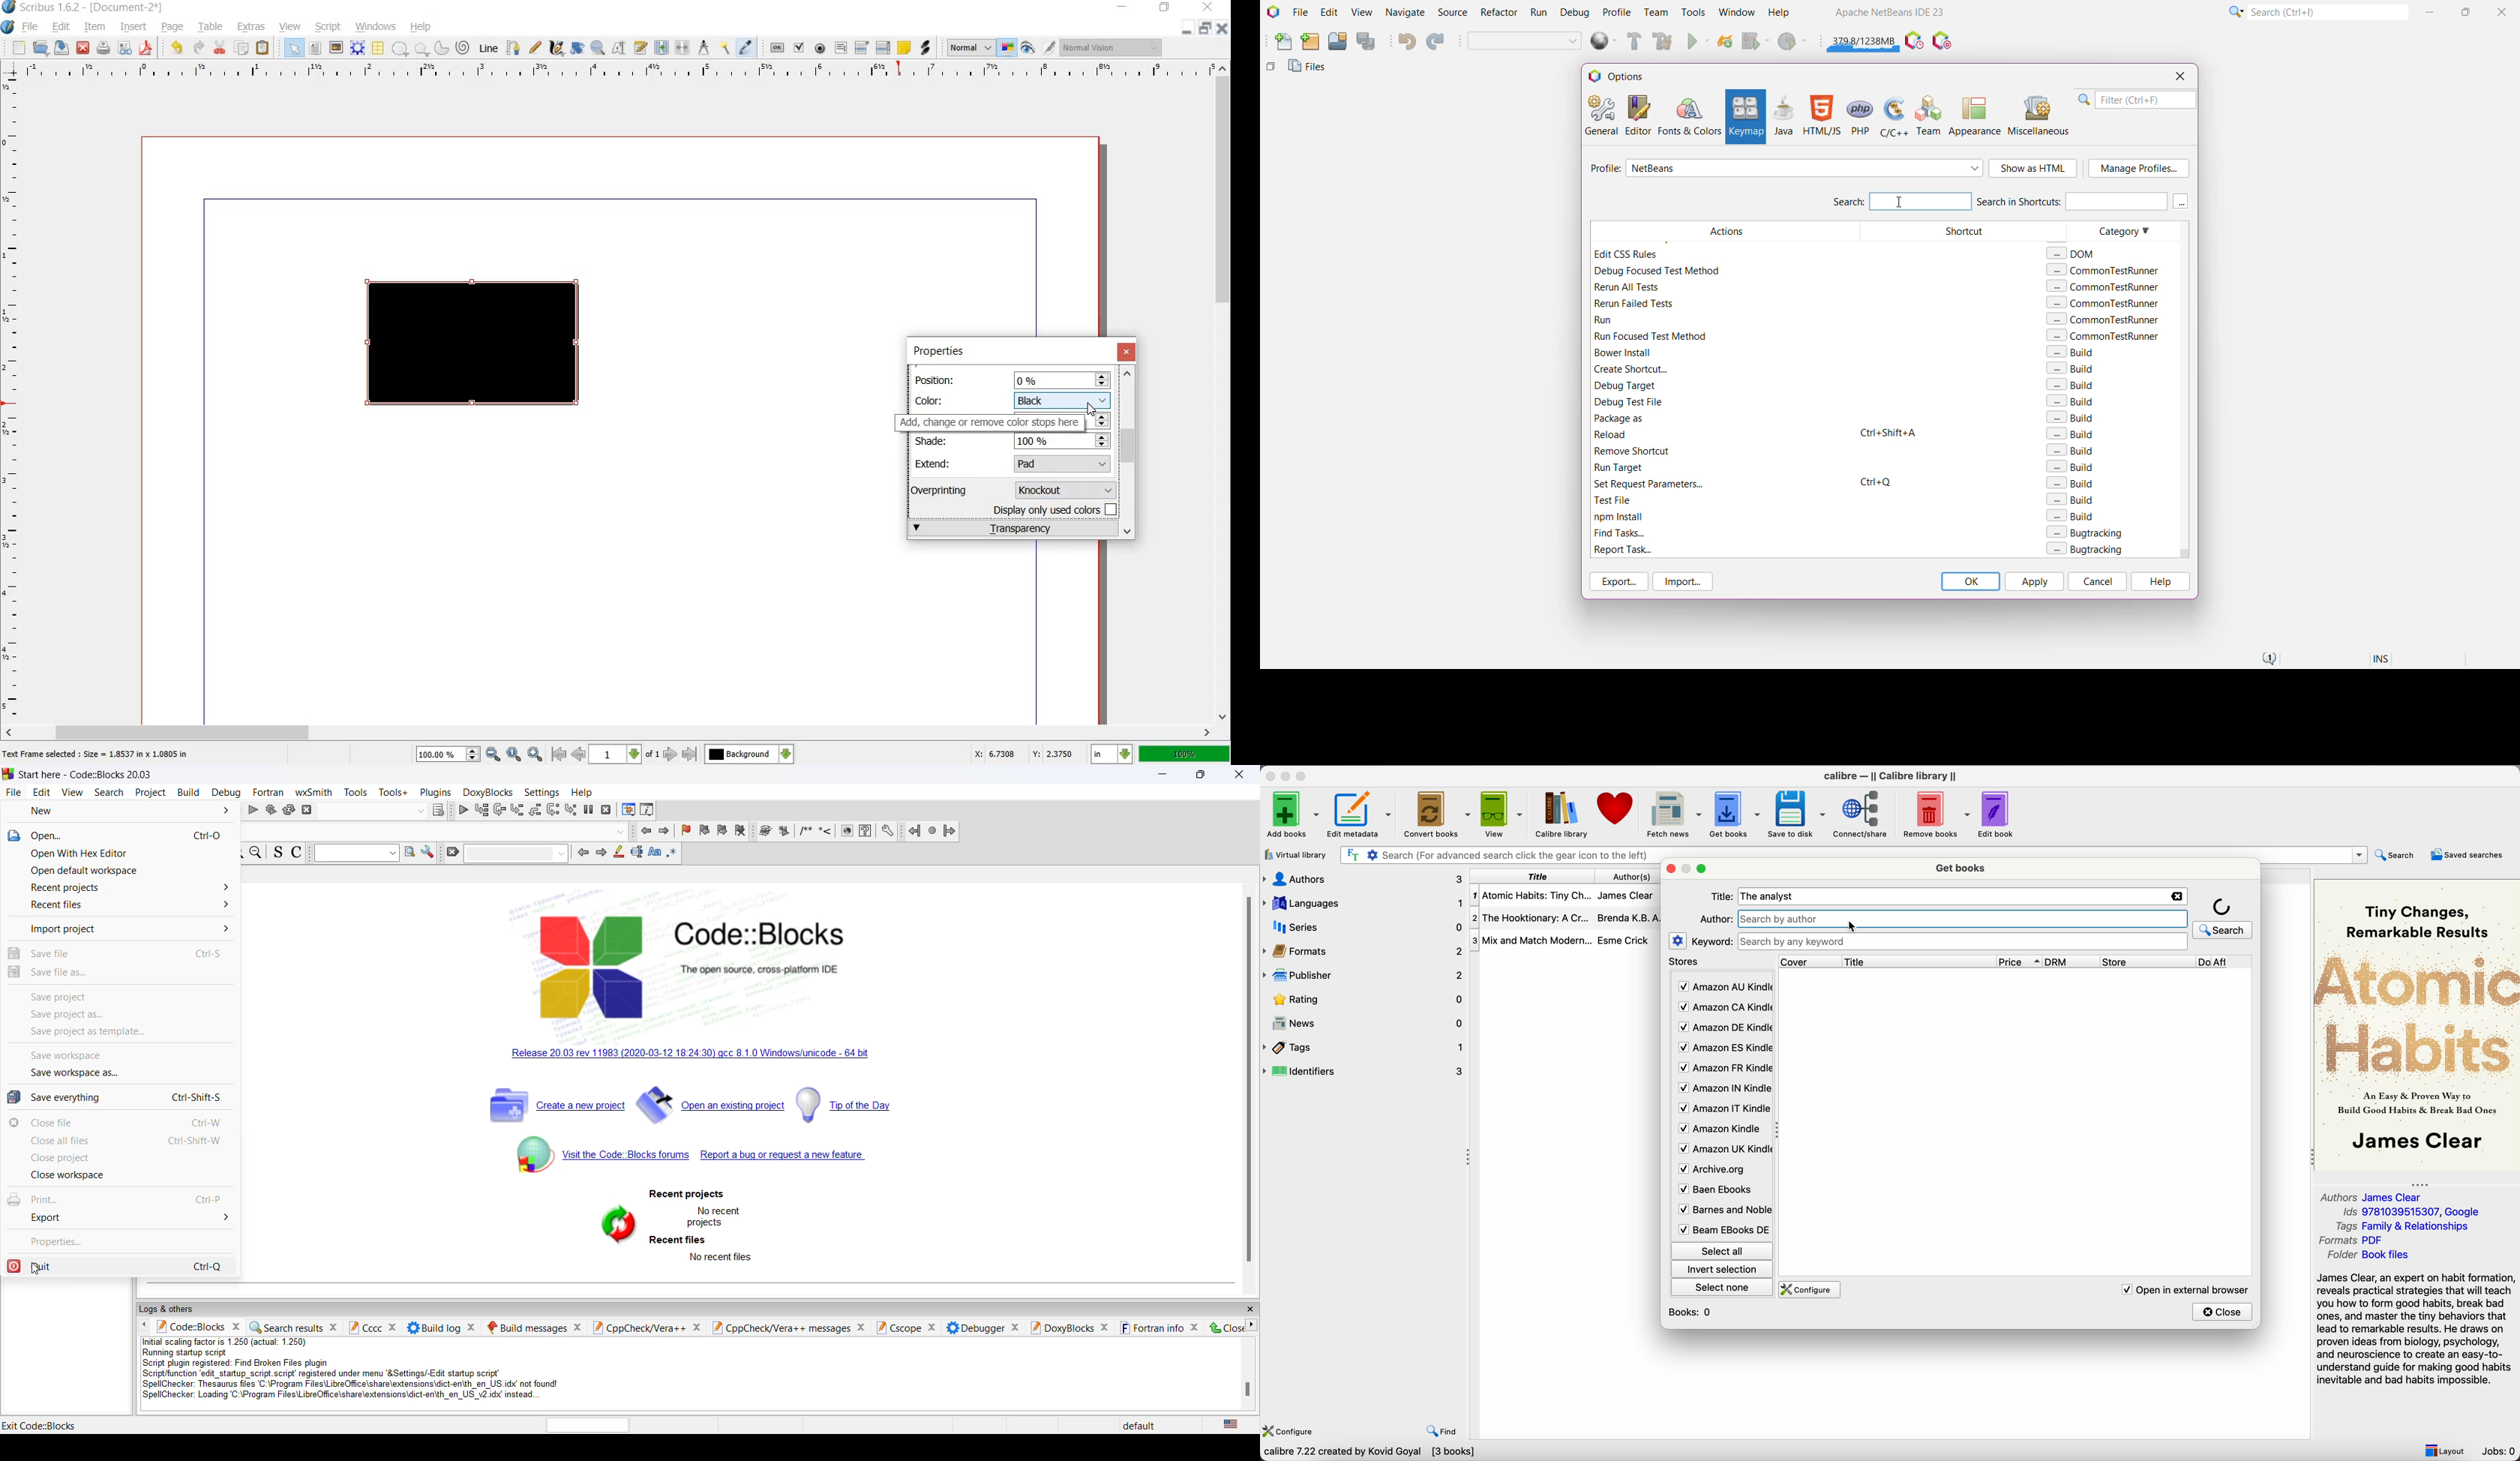  What do you see at coordinates (600, 854) in the screenshot?
I see `next` at bounding box center [600, 854].